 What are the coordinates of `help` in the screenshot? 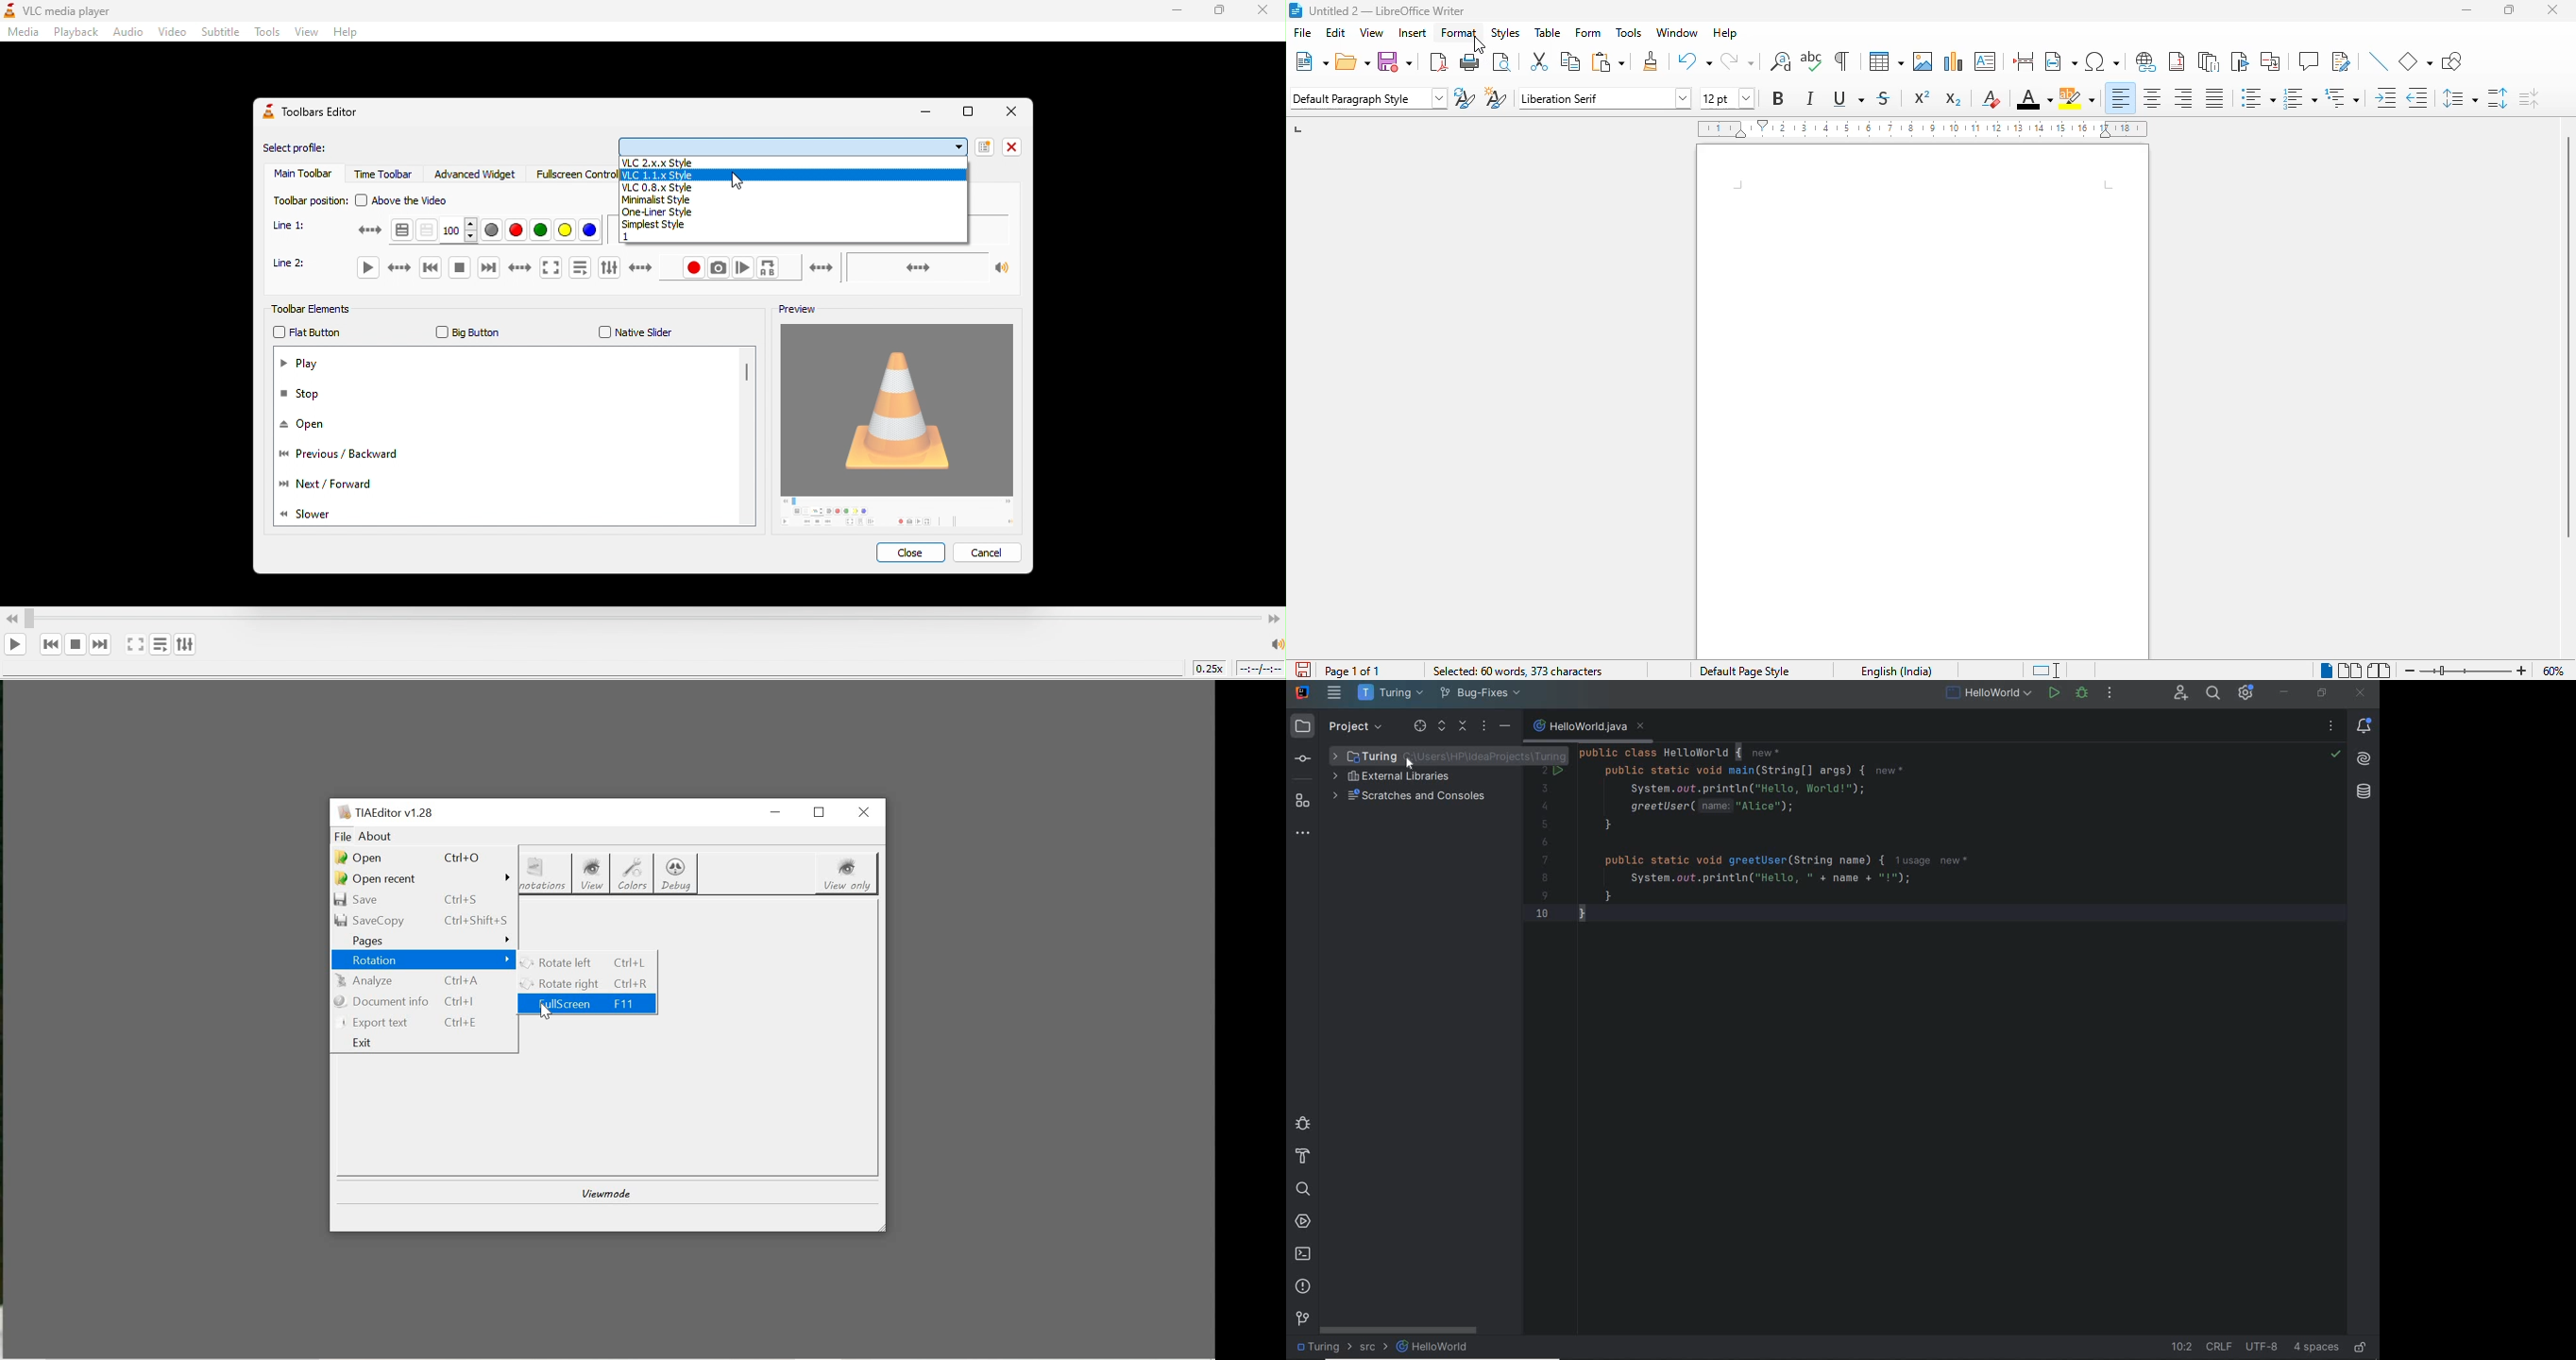 It's located at (349, 33).